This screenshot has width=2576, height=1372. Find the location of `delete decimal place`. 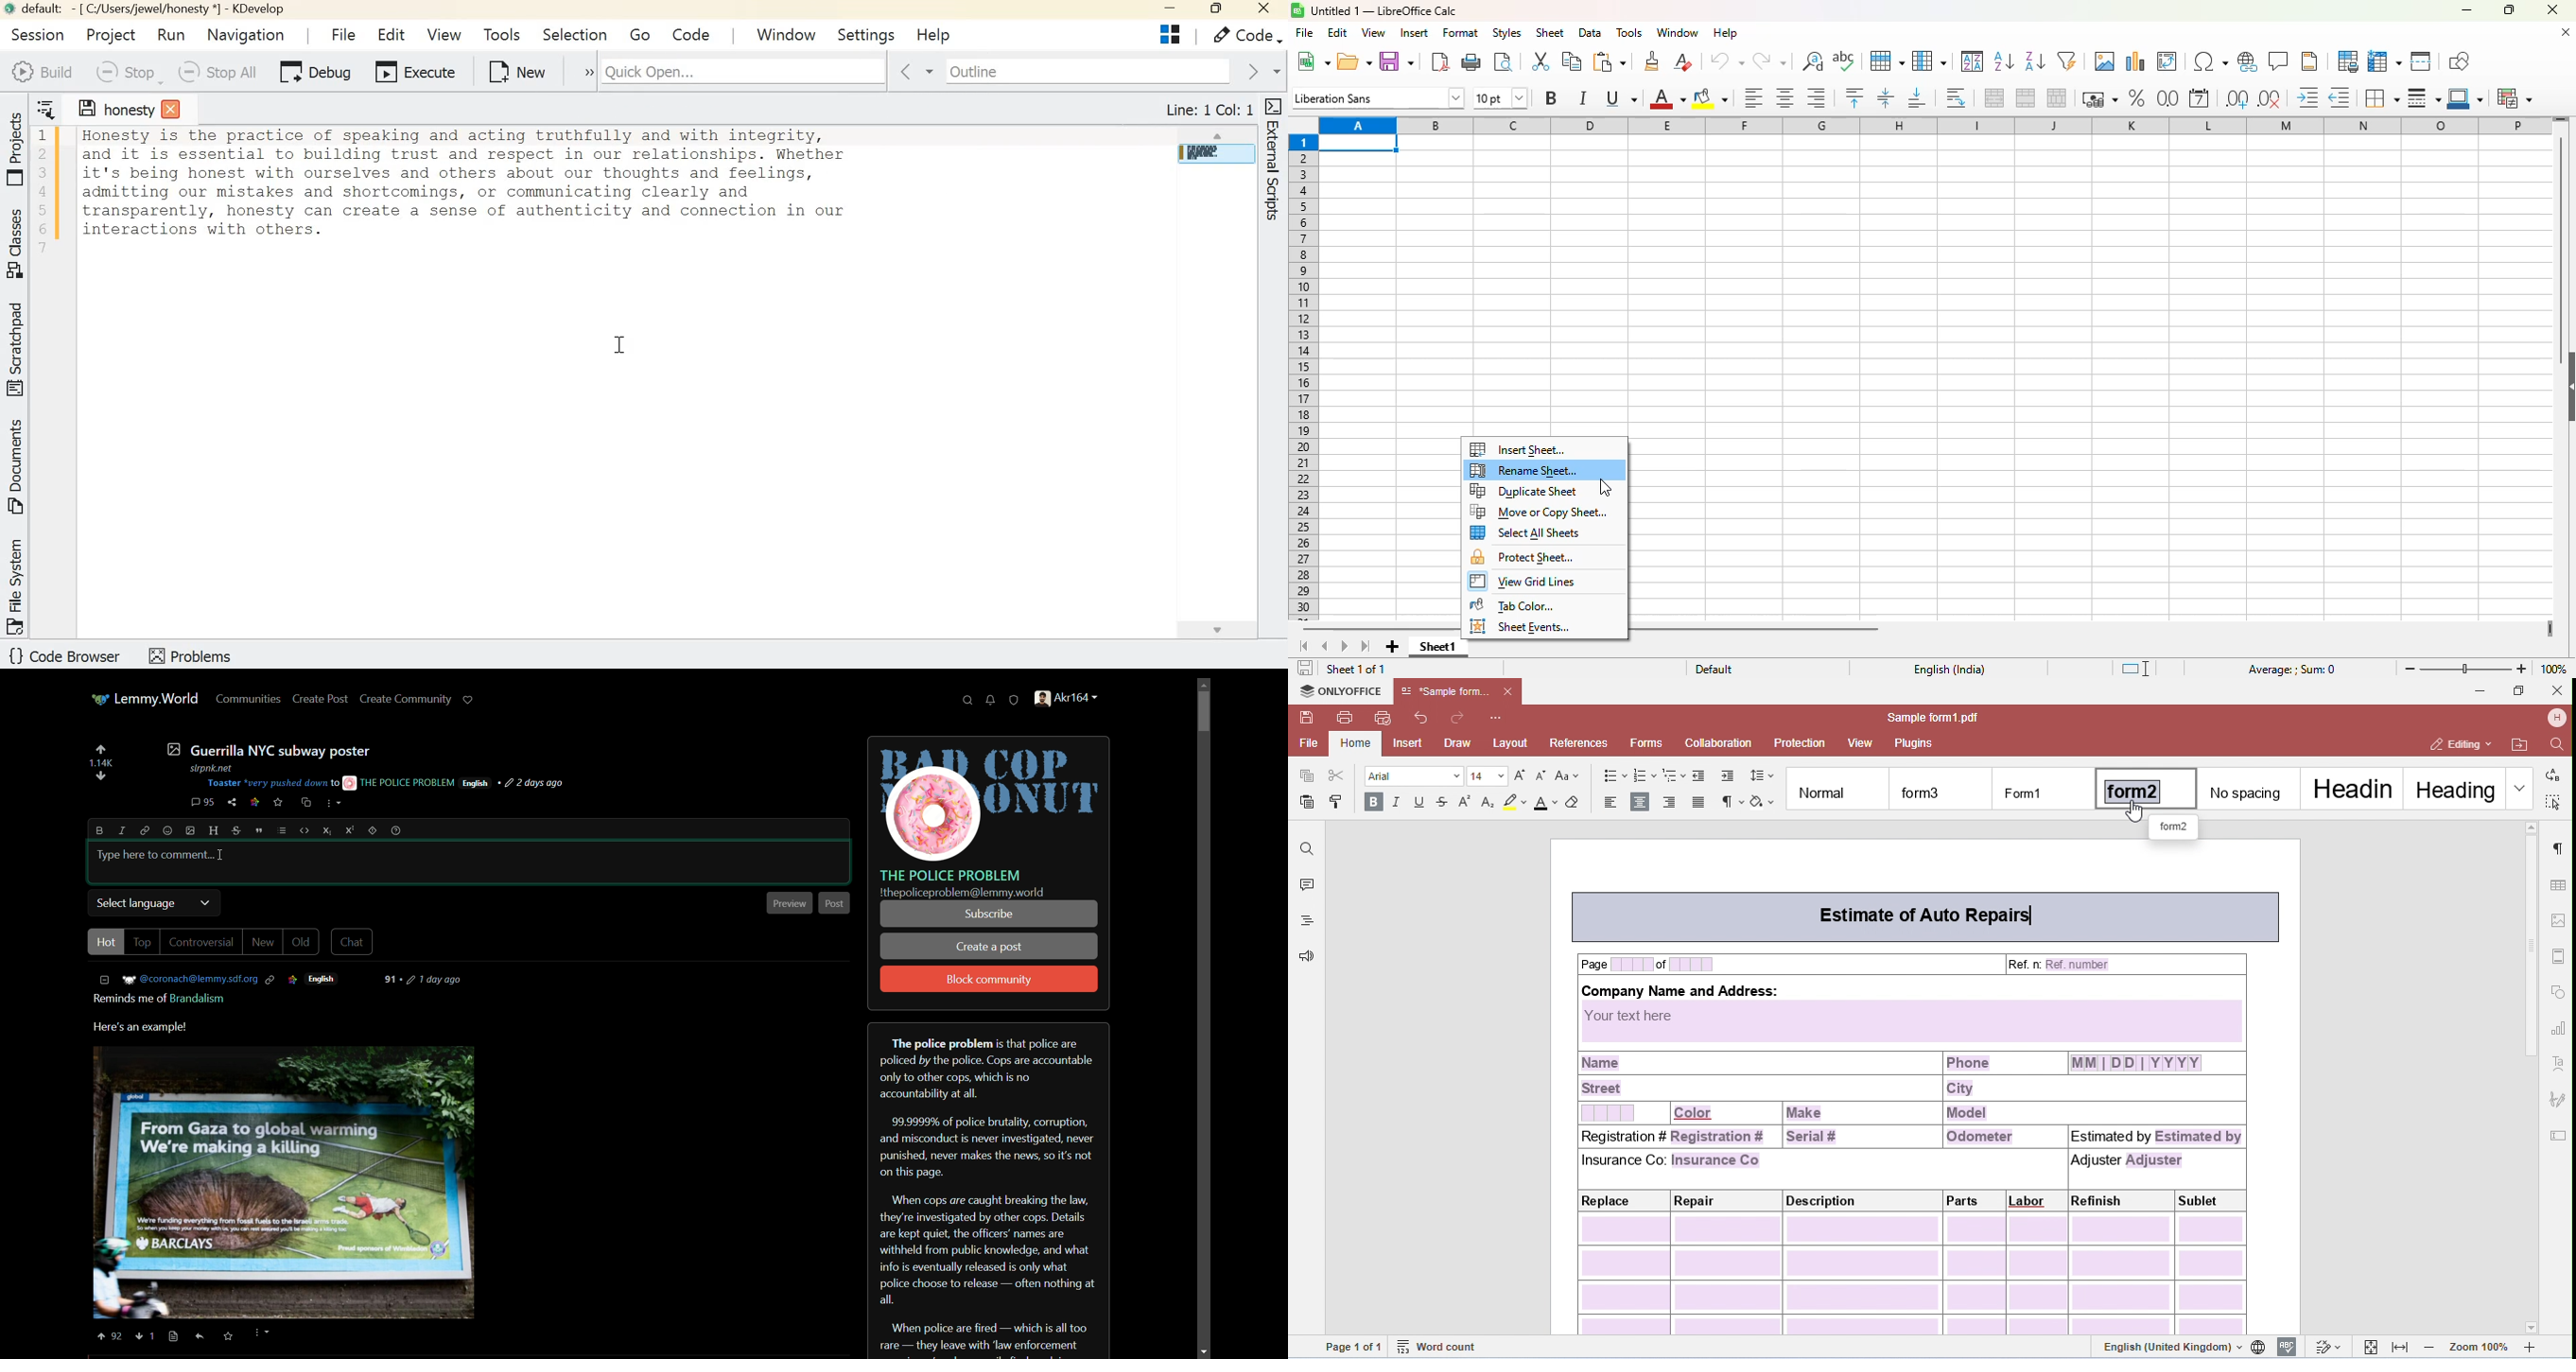

delete decimal place is located at coordinates (2271, 99).